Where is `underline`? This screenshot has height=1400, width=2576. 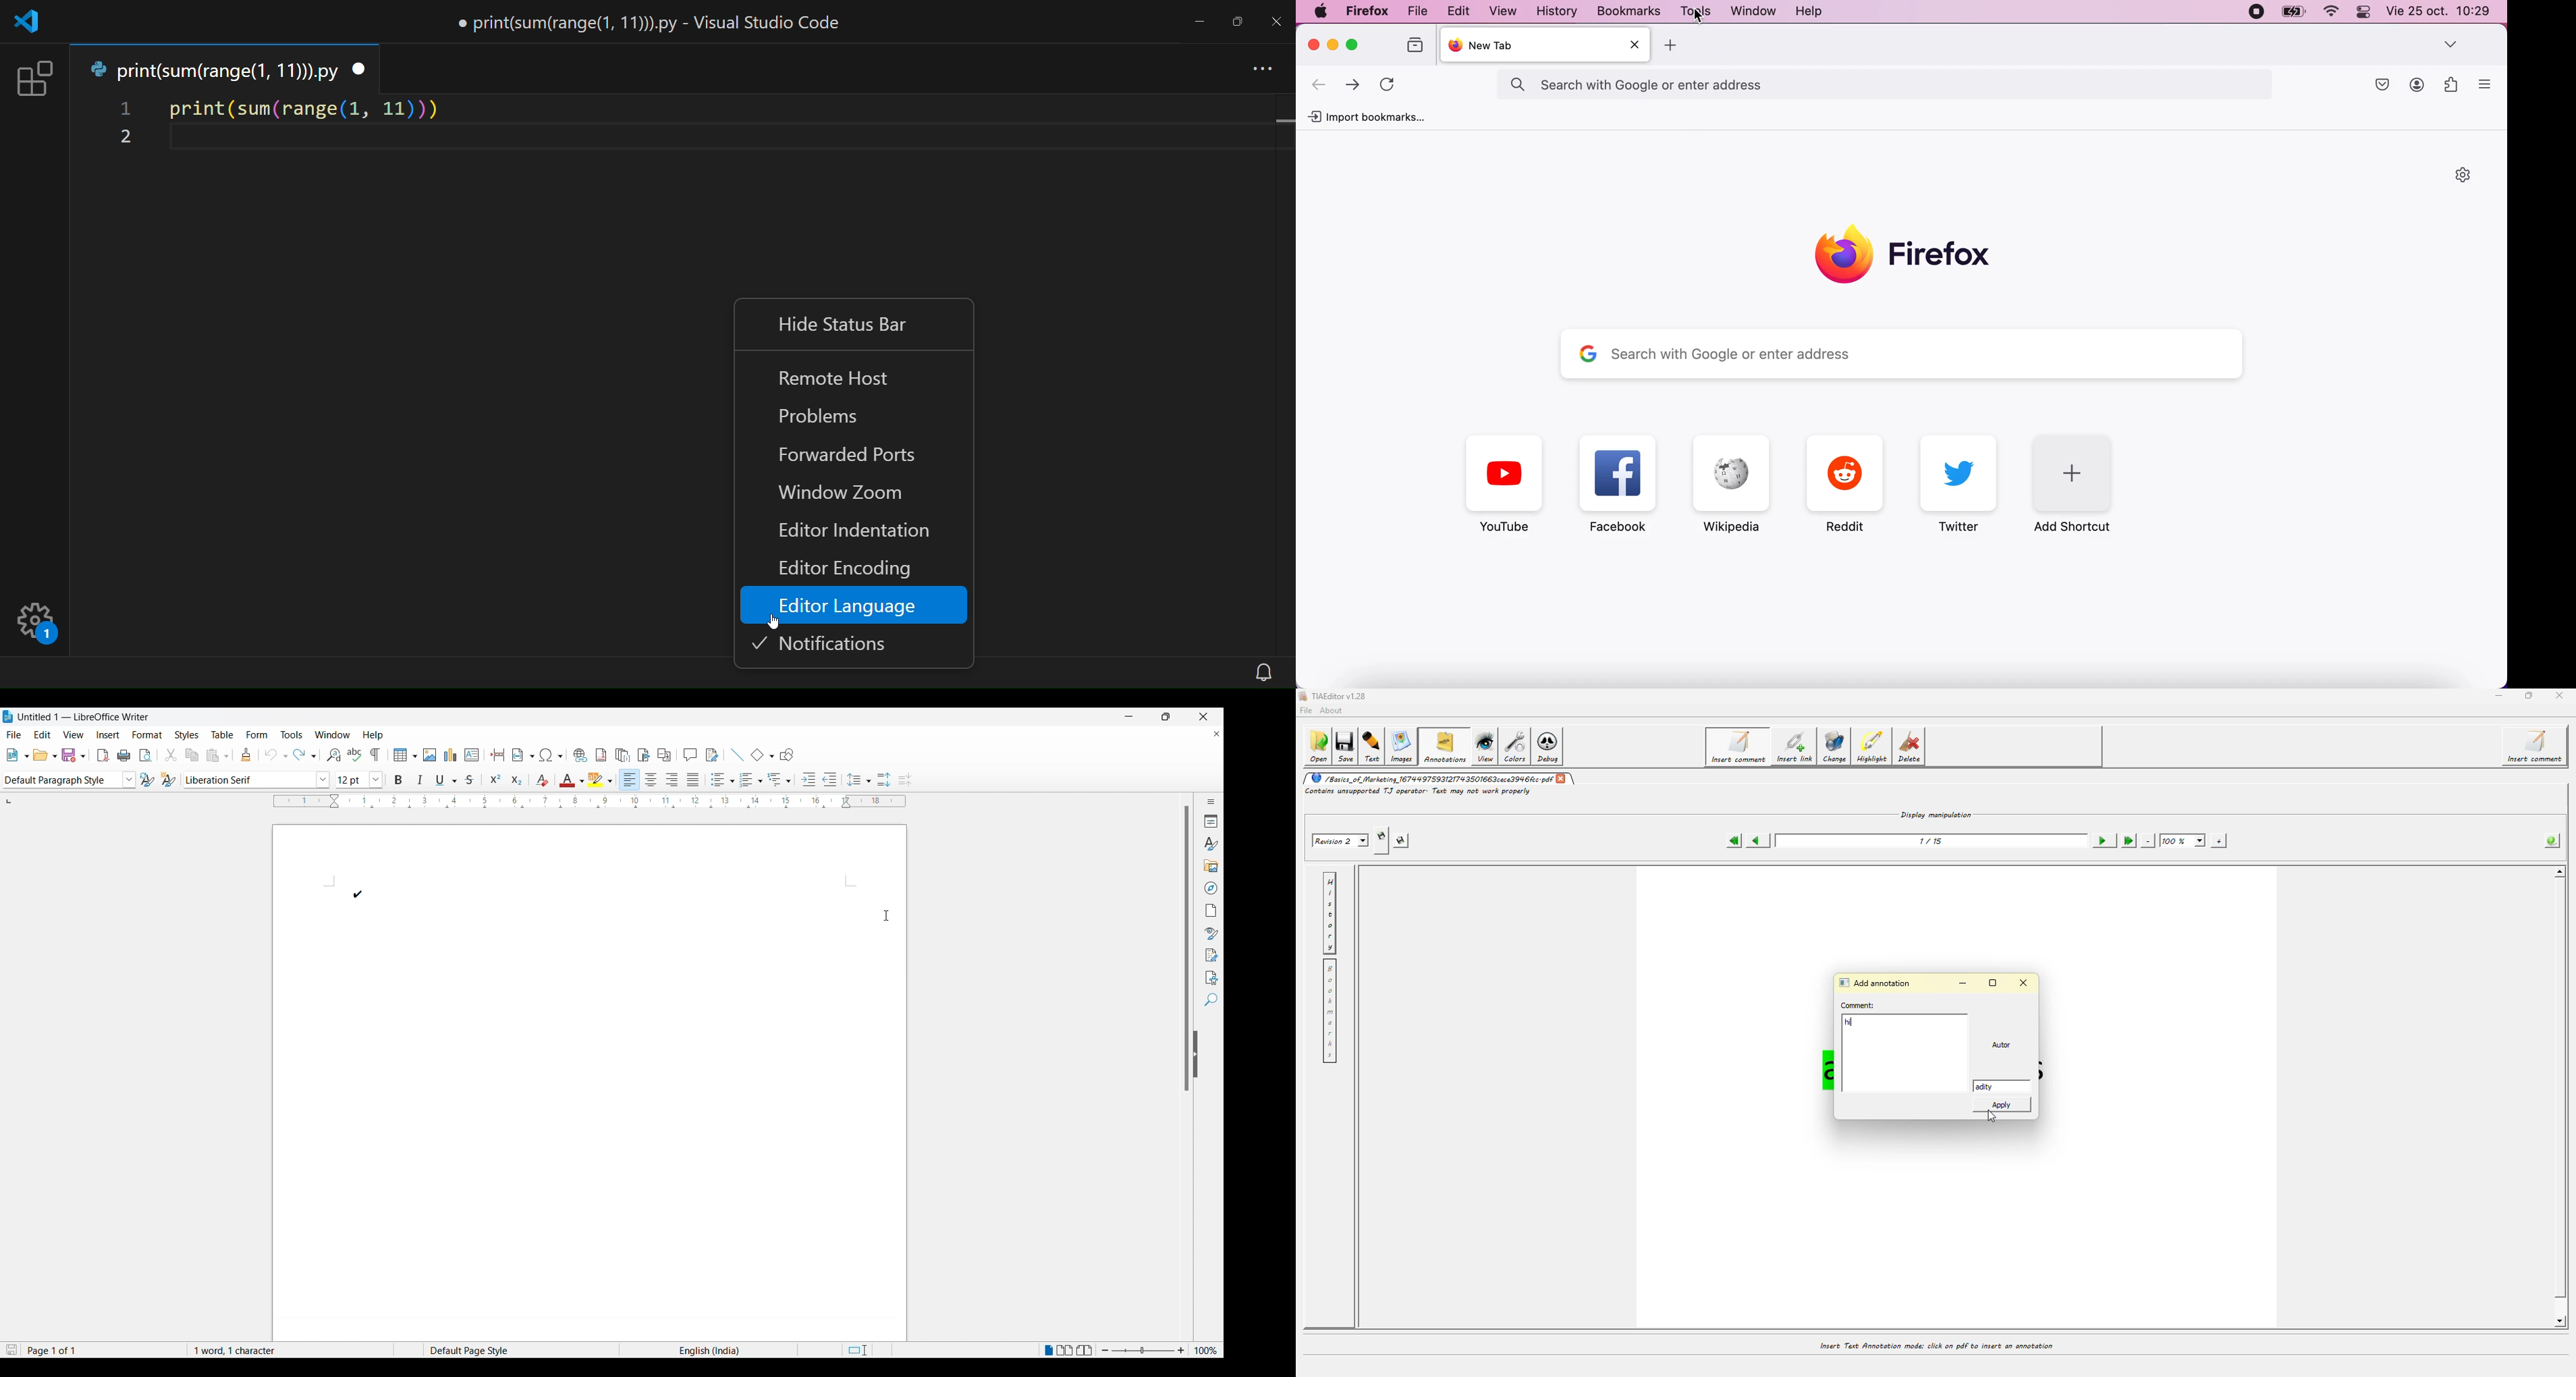
underline is located at coordinates (448, 778).